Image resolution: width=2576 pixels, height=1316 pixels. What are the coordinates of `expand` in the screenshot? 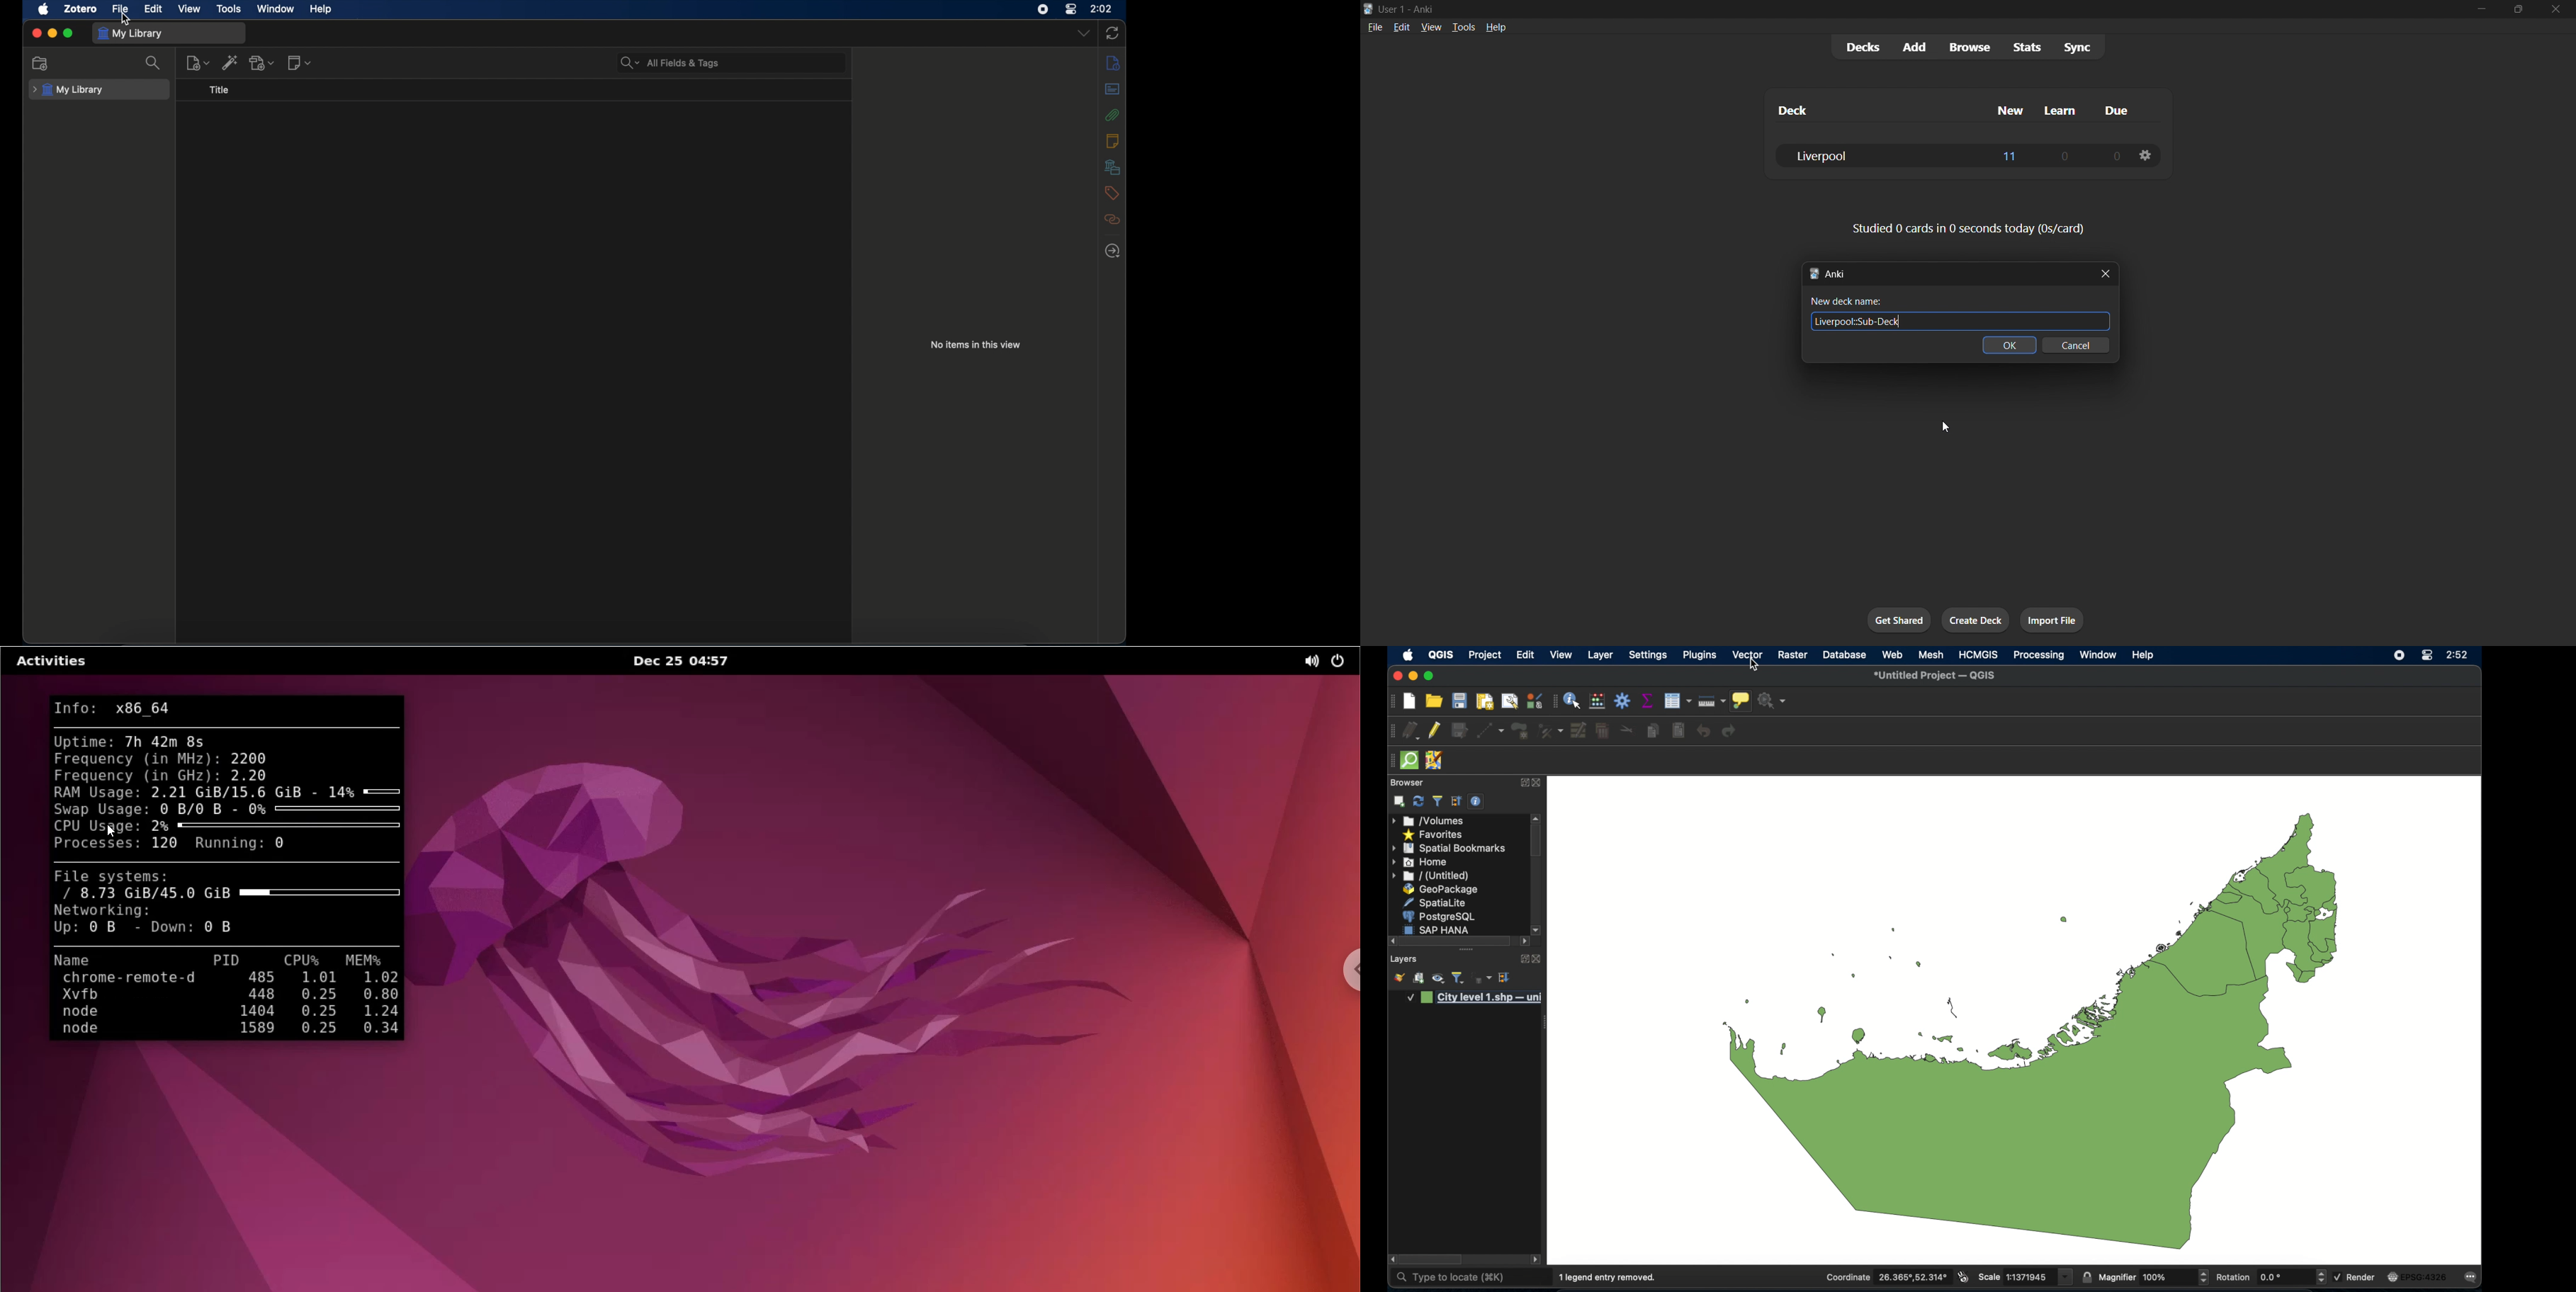 It's located at (1521, 958).